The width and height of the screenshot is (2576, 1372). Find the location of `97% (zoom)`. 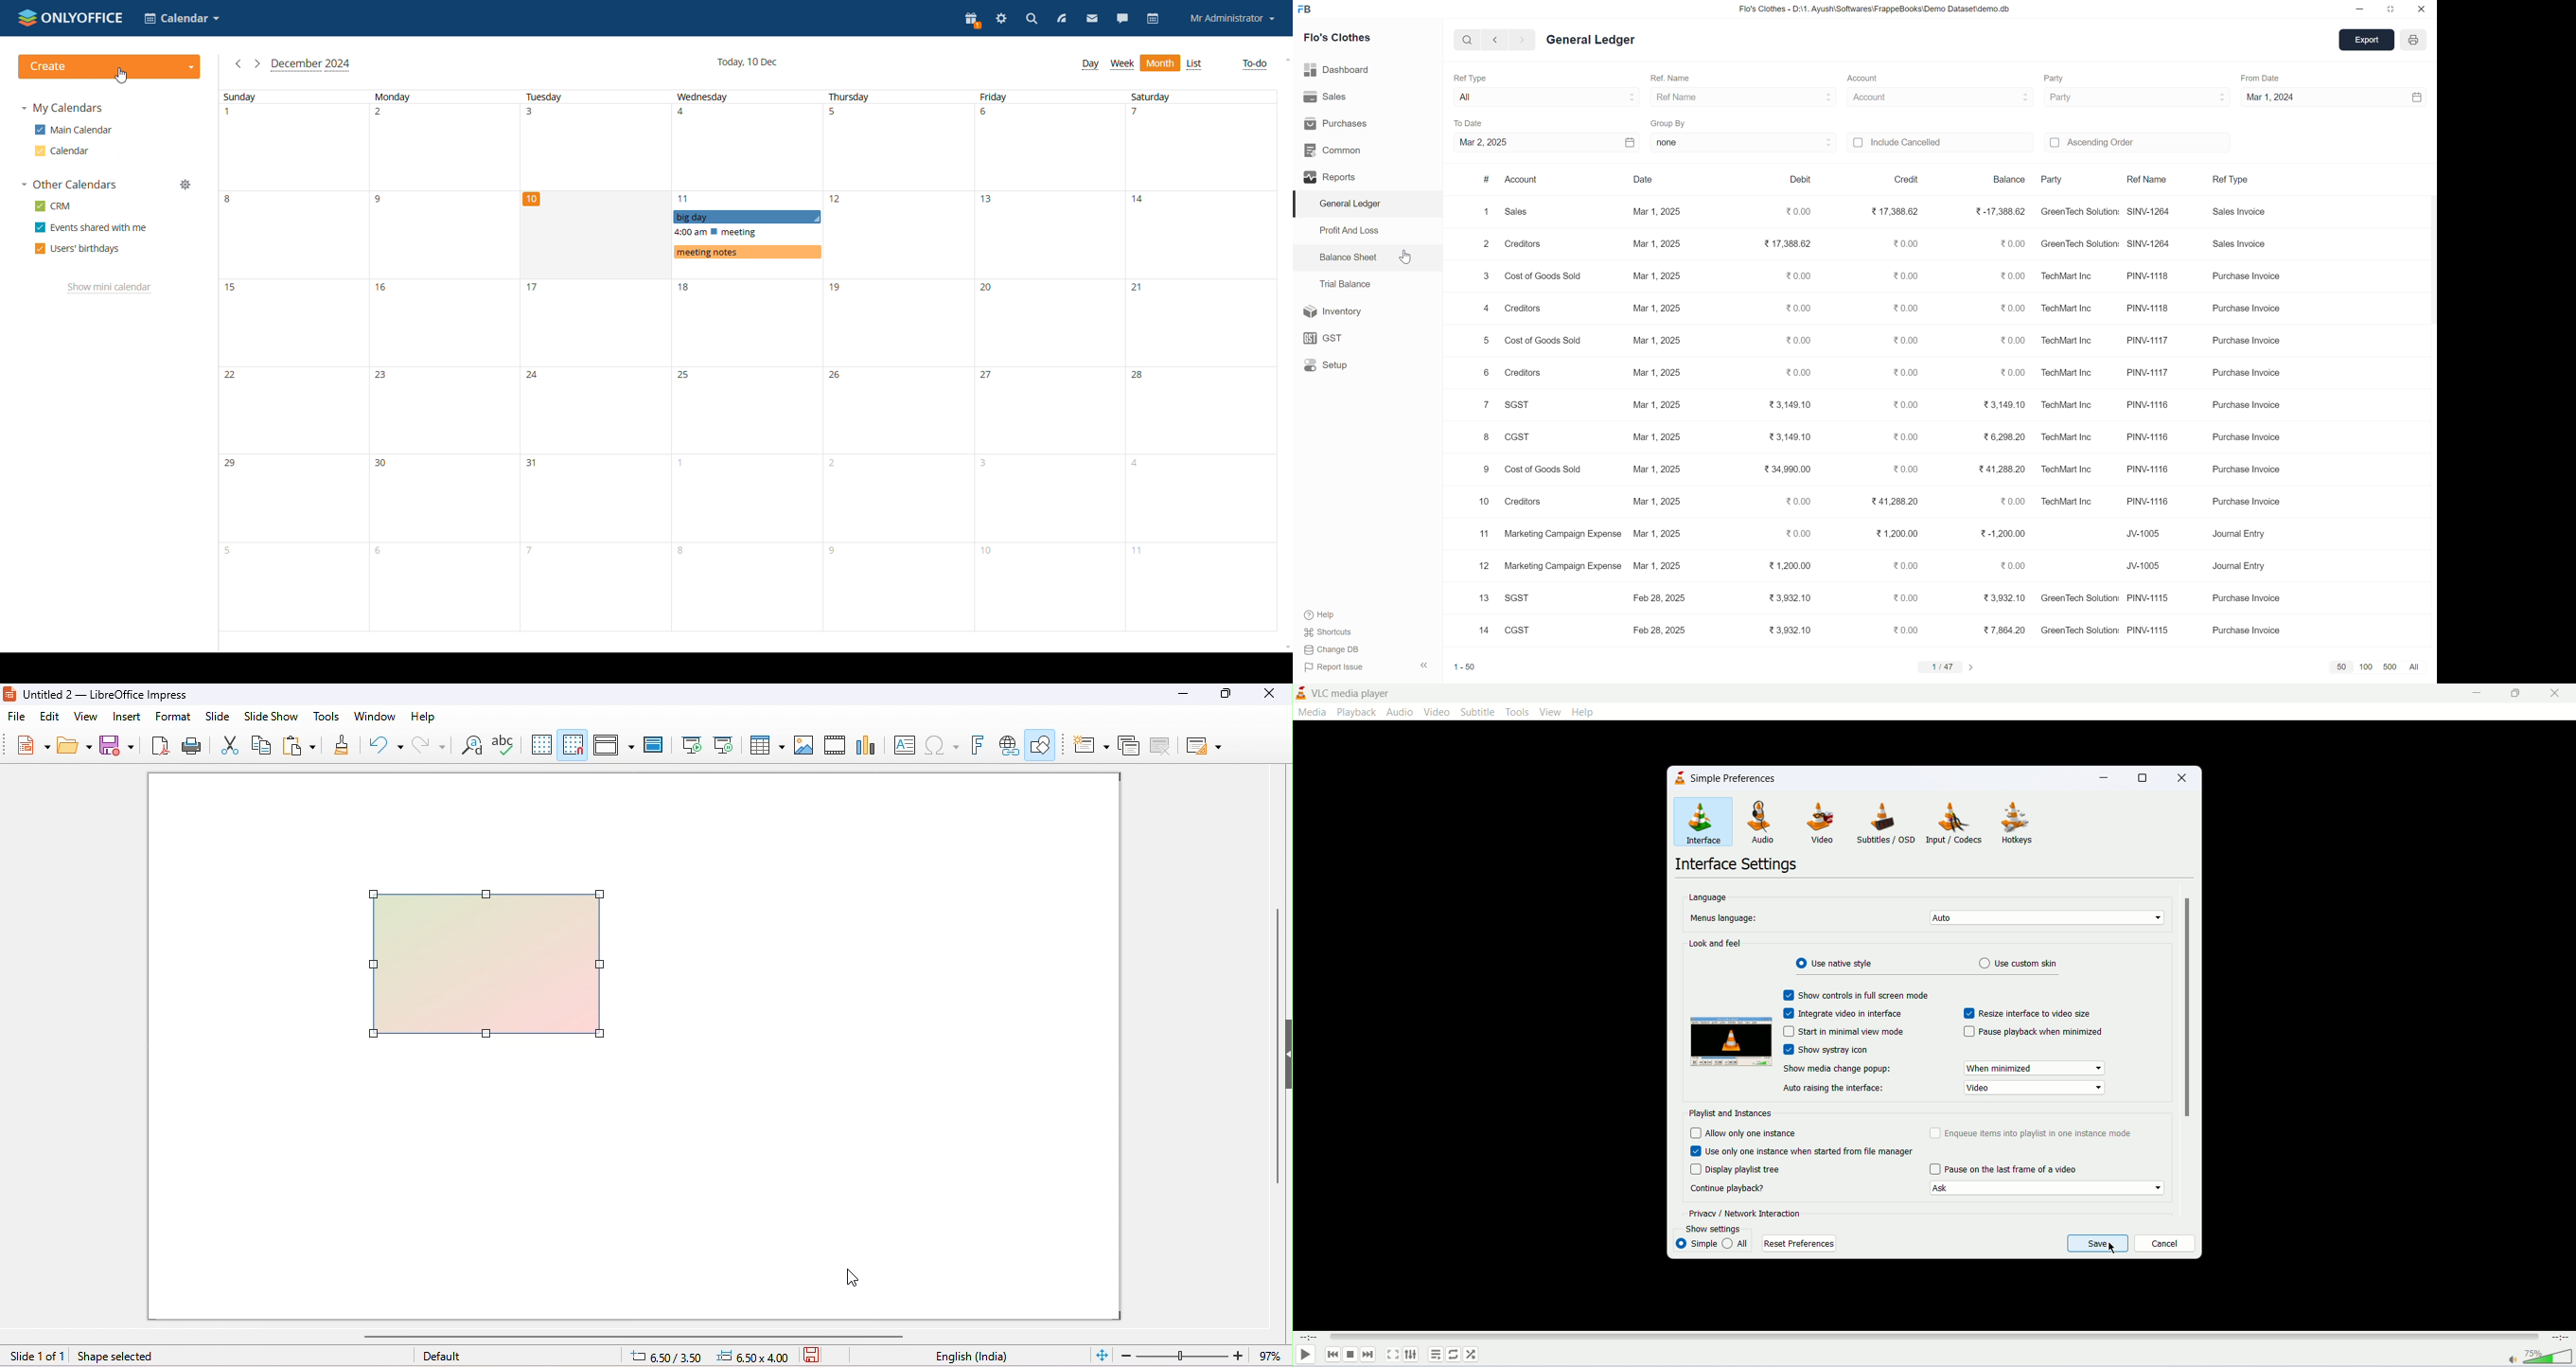

97% (zoom) is located at coordinates (1200, 1356).